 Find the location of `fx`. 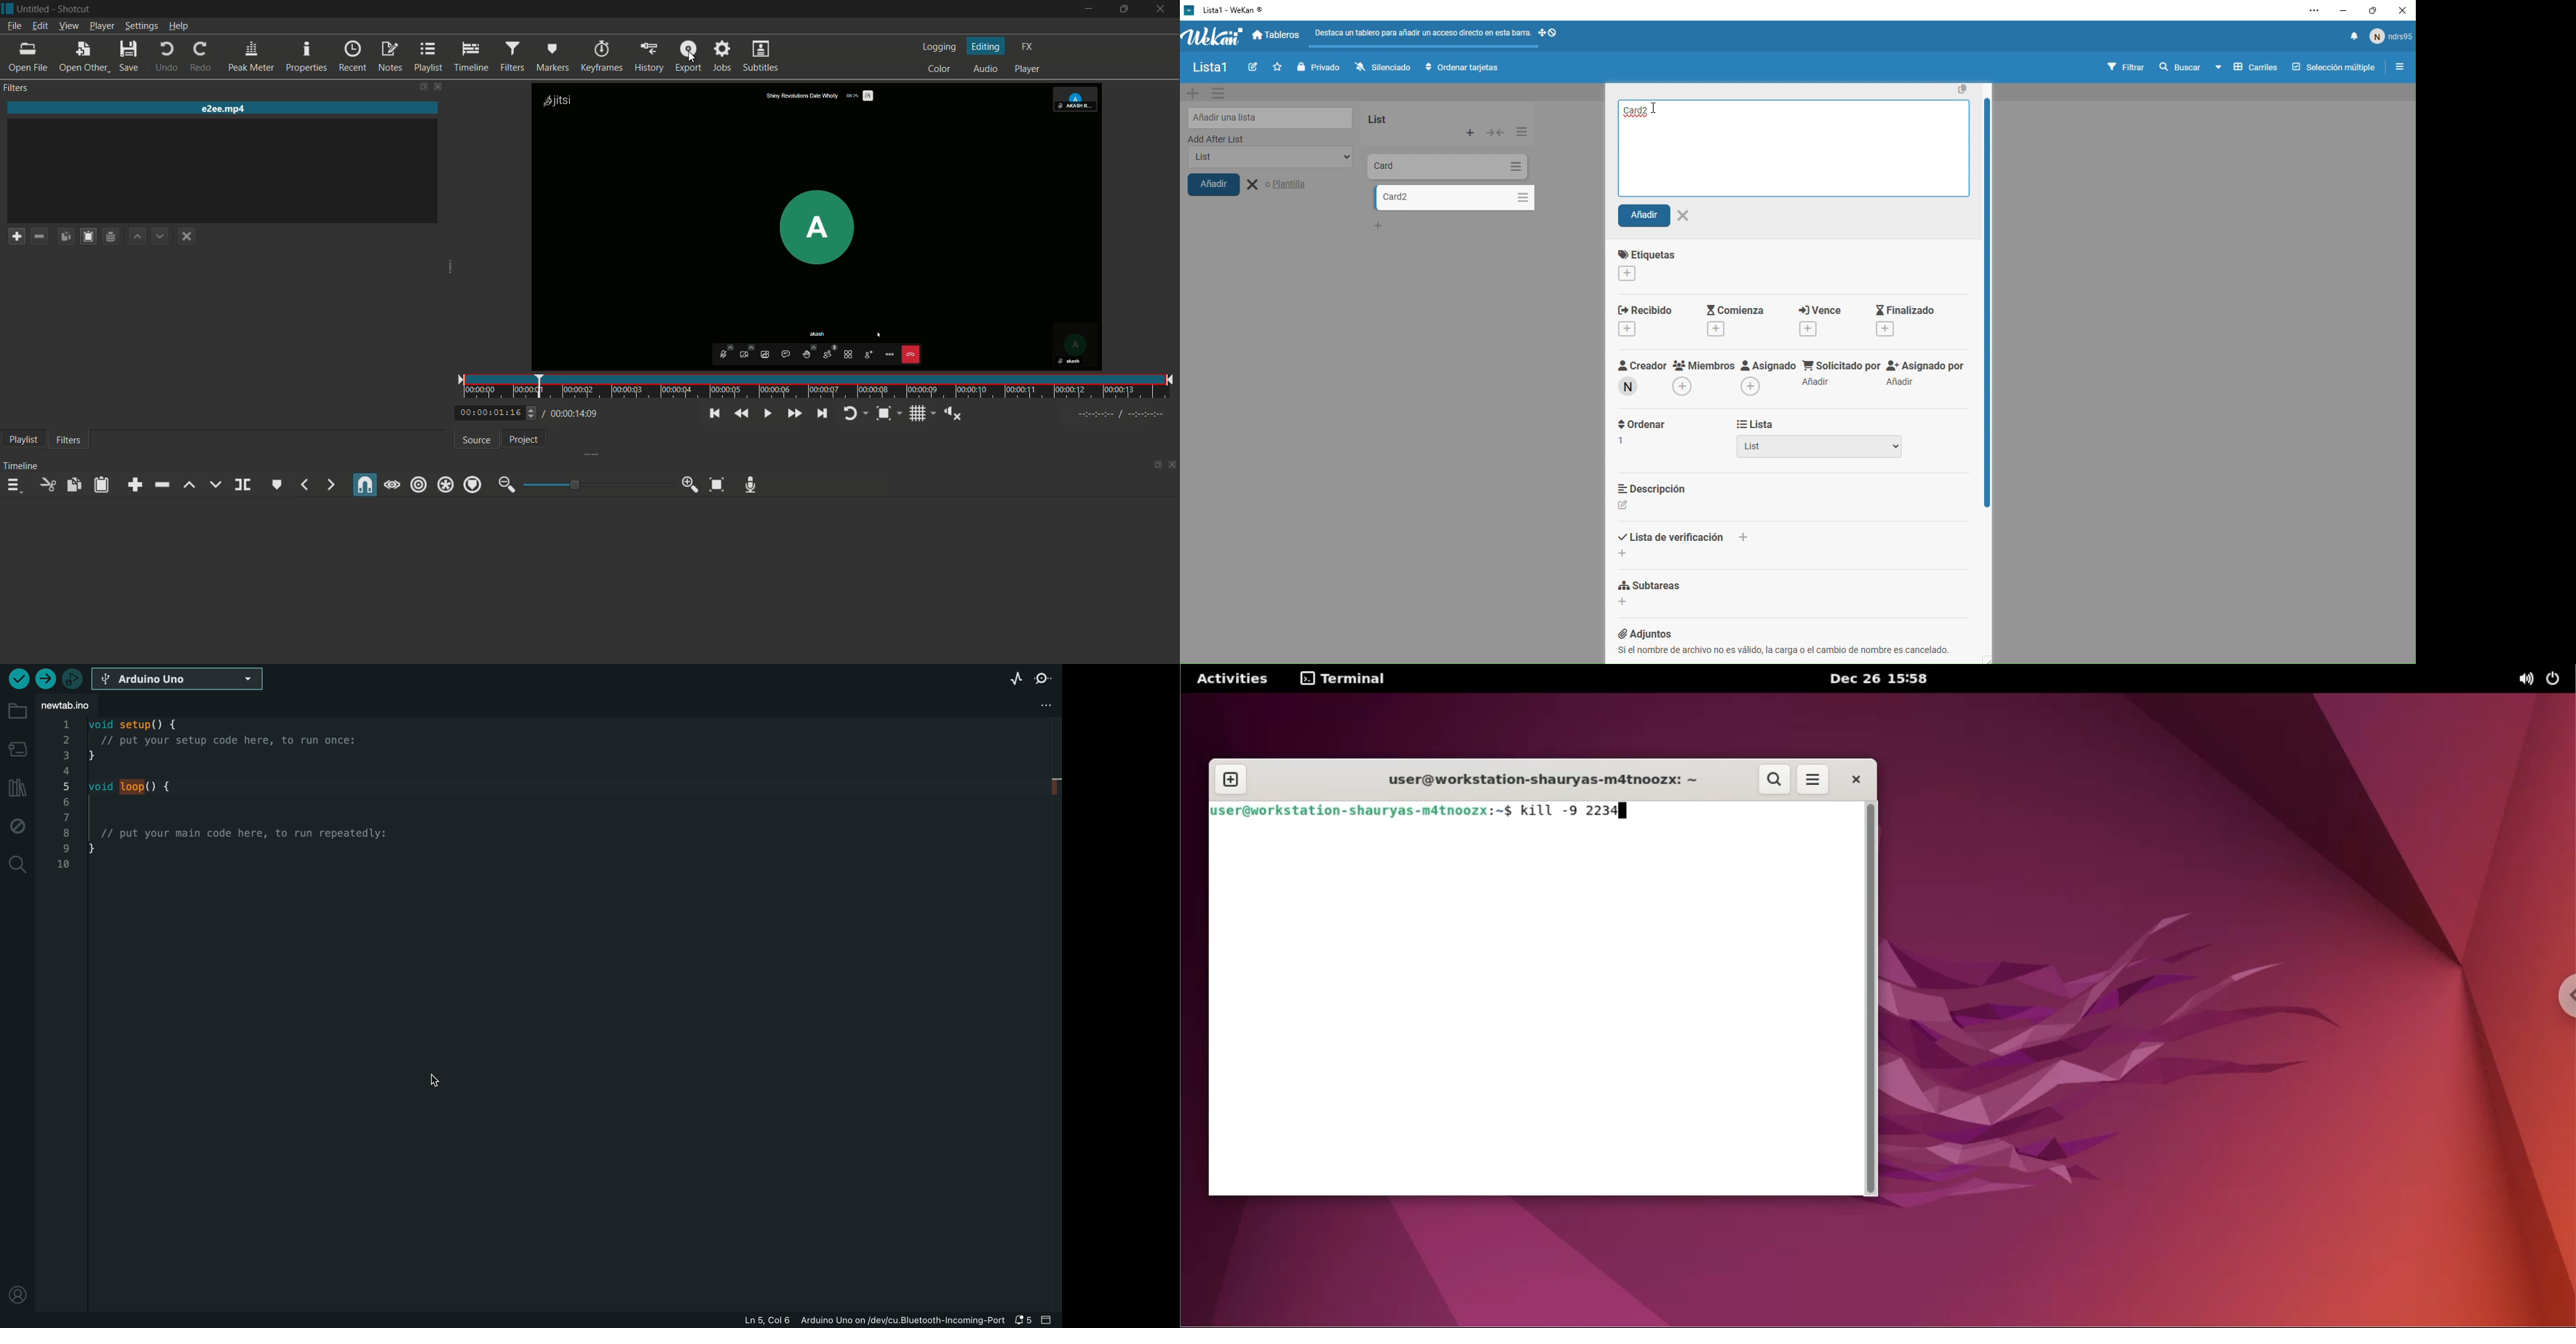

fx is located at coordinates (1028, 47).